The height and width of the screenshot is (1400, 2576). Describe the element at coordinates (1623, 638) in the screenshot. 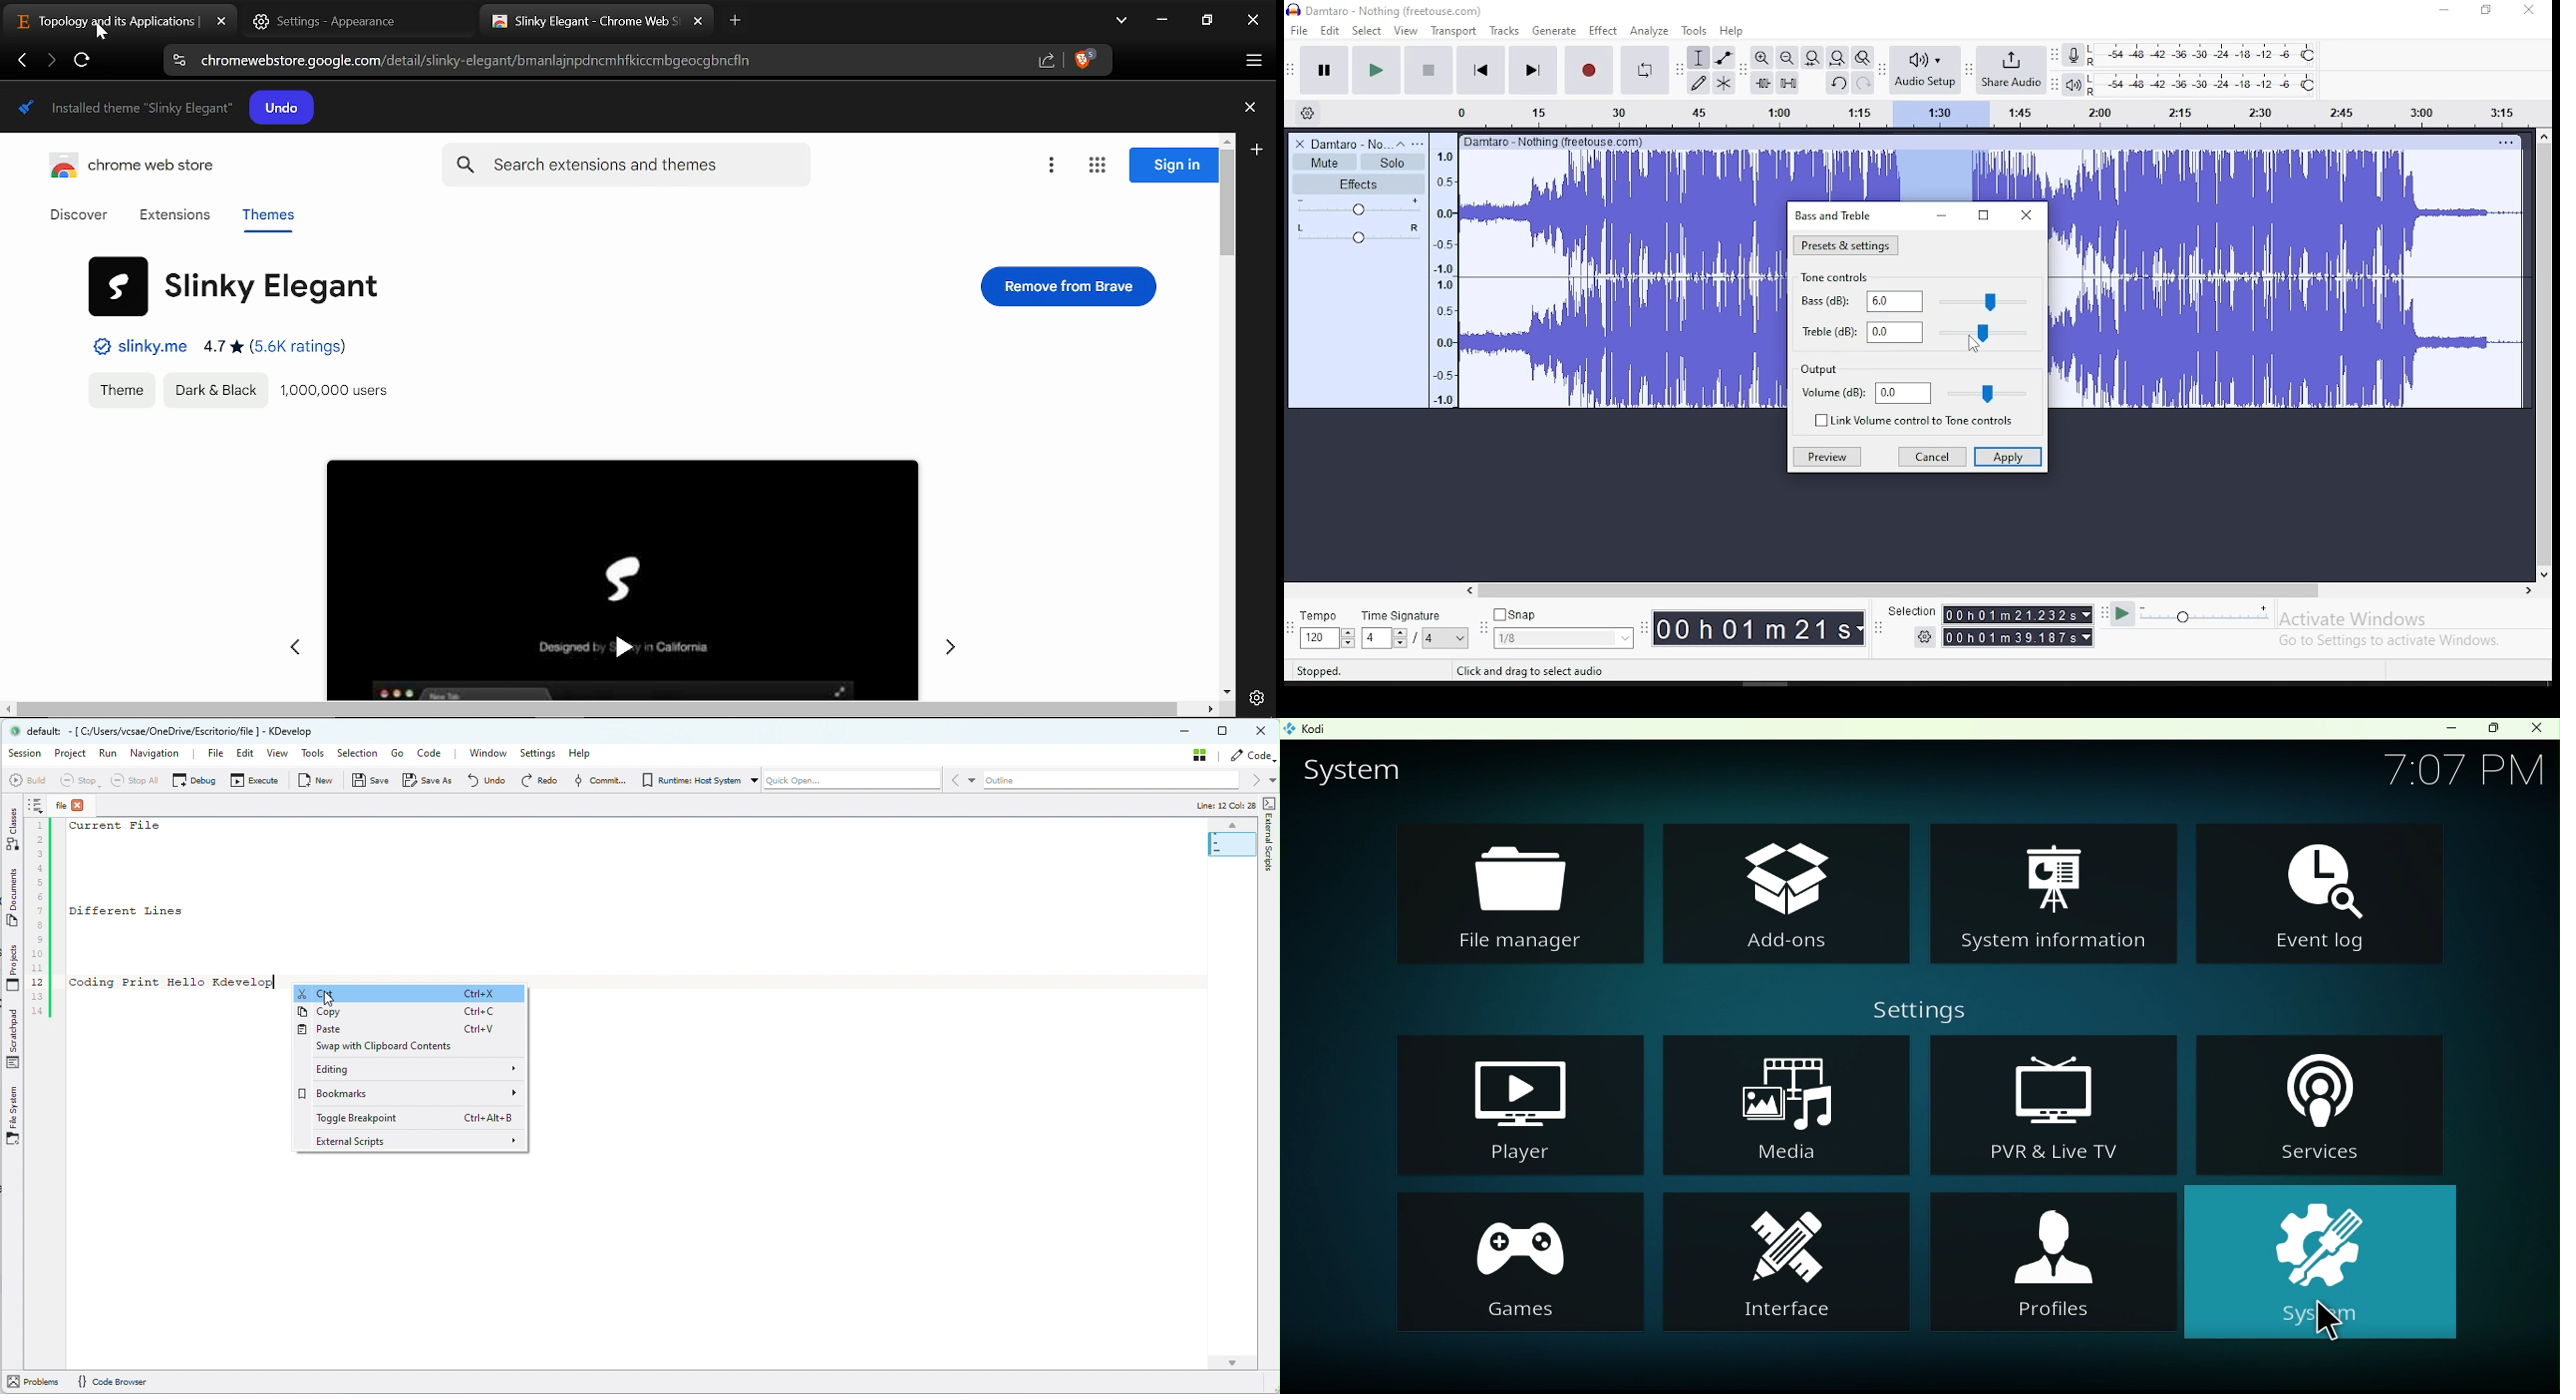

I see `drop down` at that location.